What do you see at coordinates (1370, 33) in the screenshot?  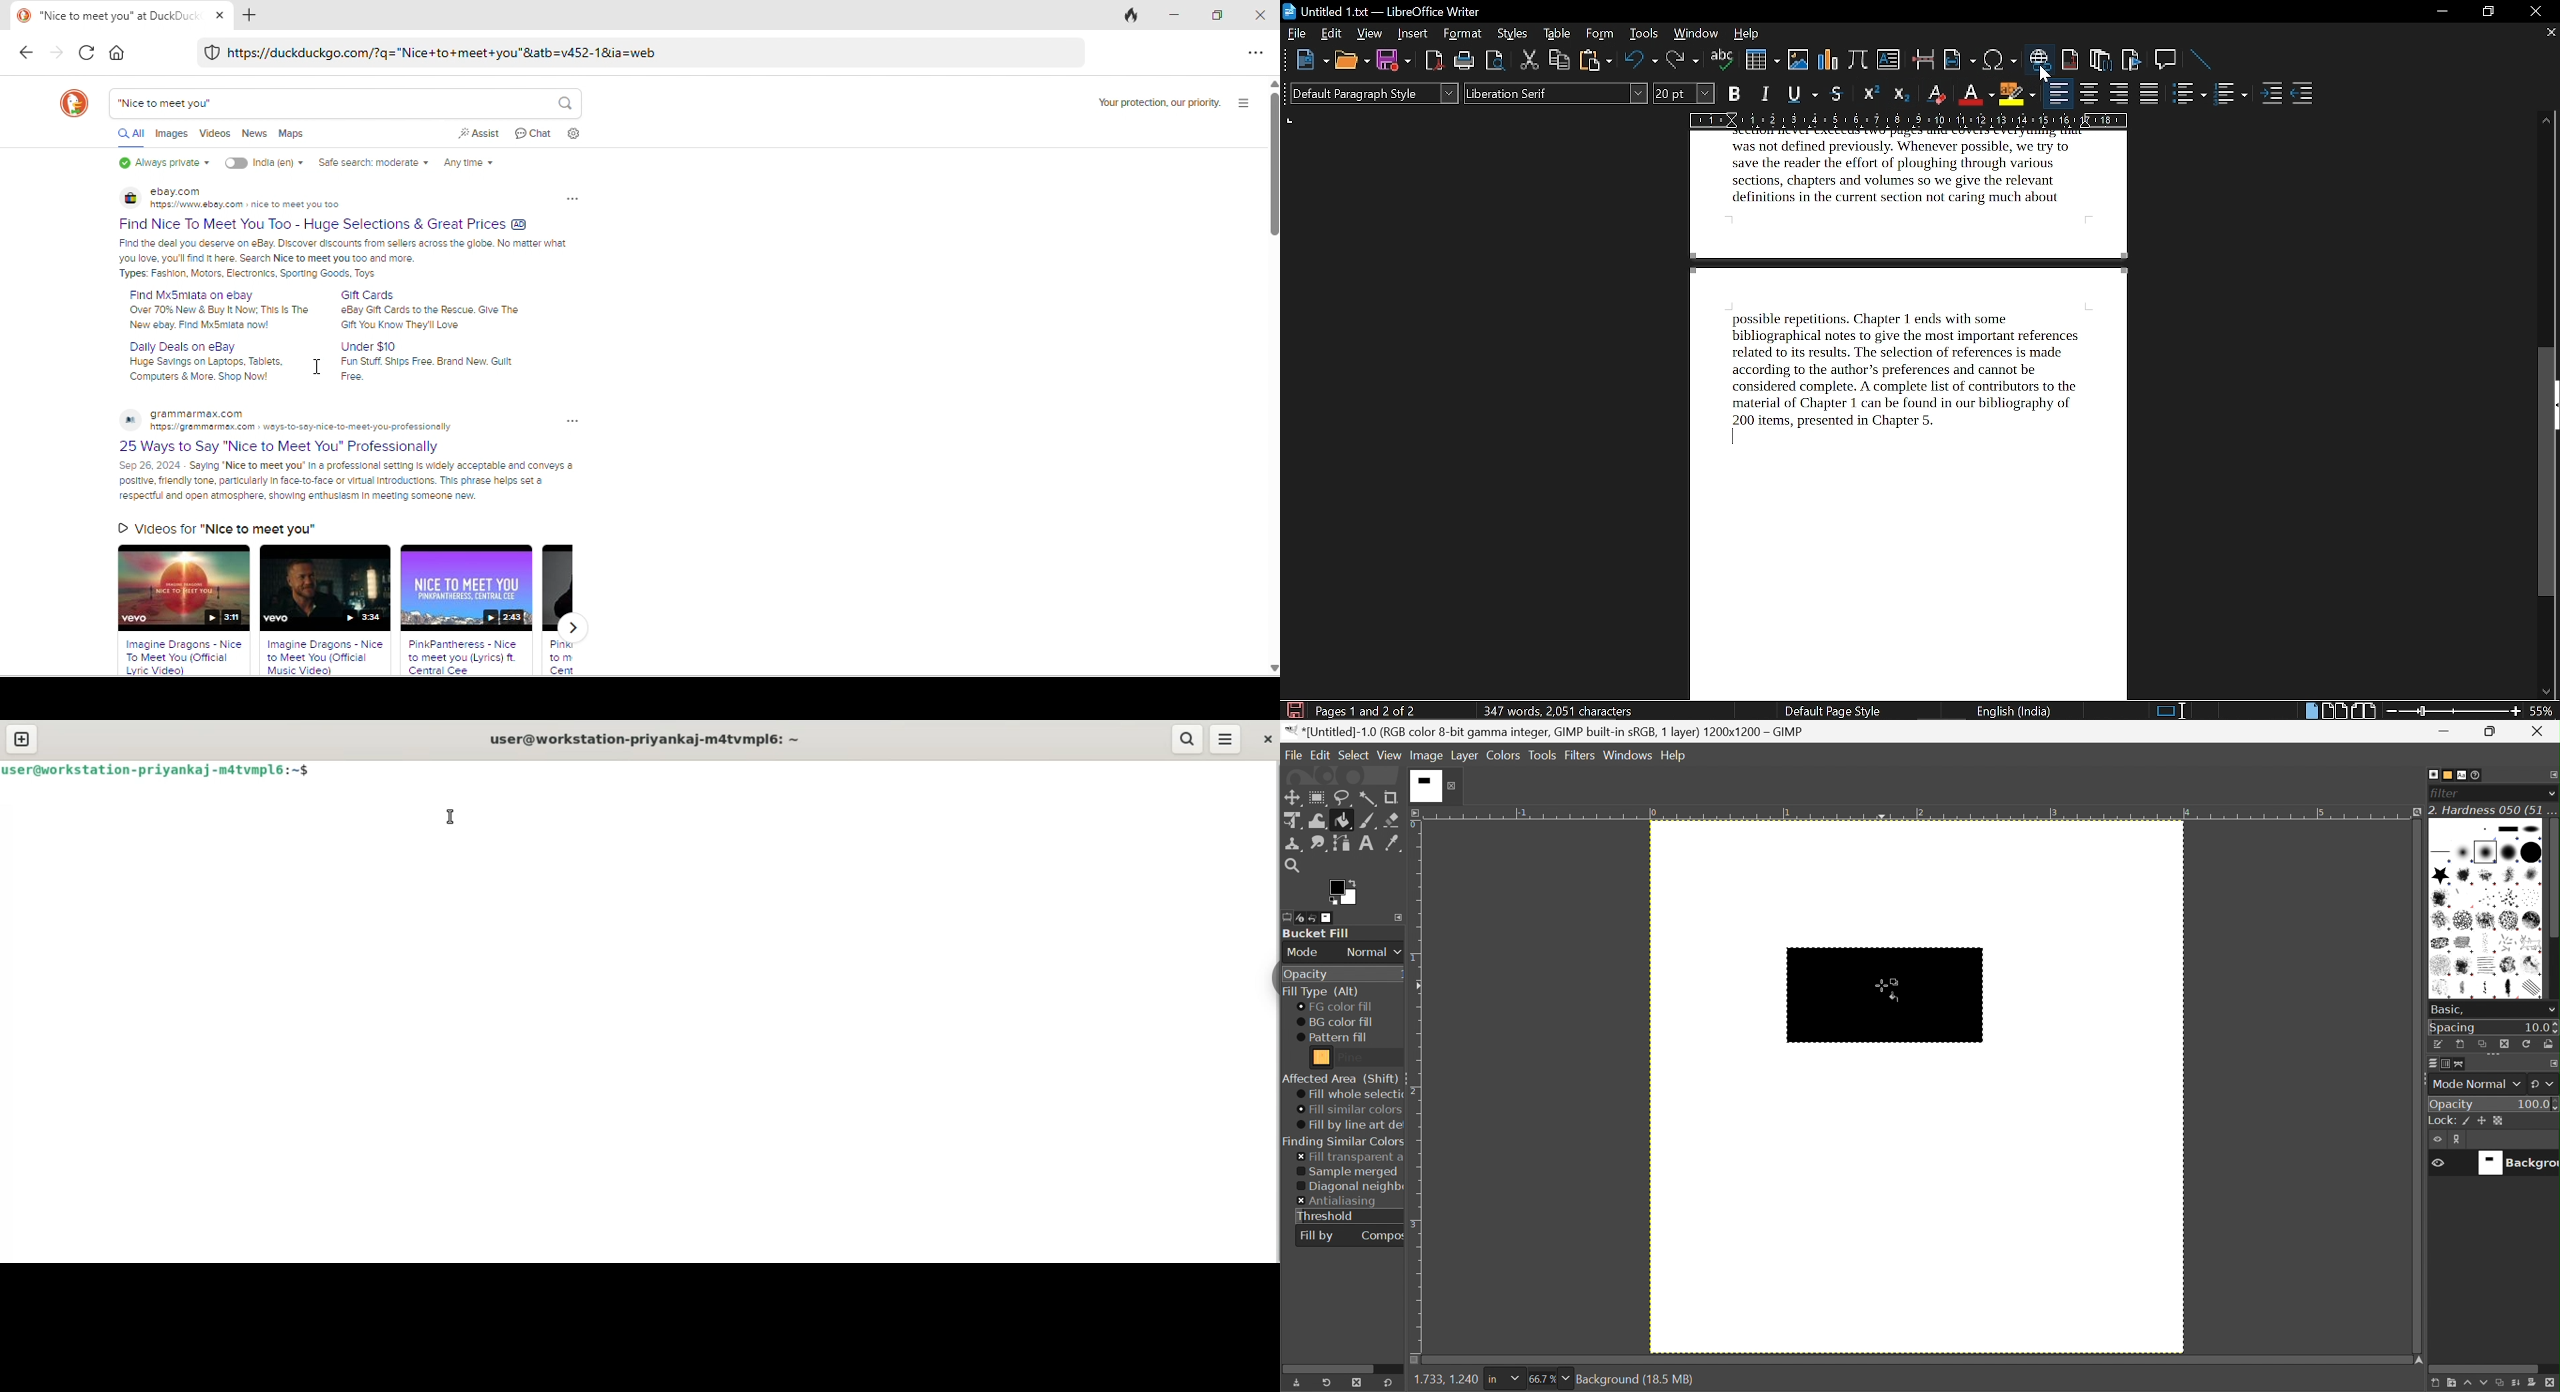 I see `view` at bounding box center [1370, 33].